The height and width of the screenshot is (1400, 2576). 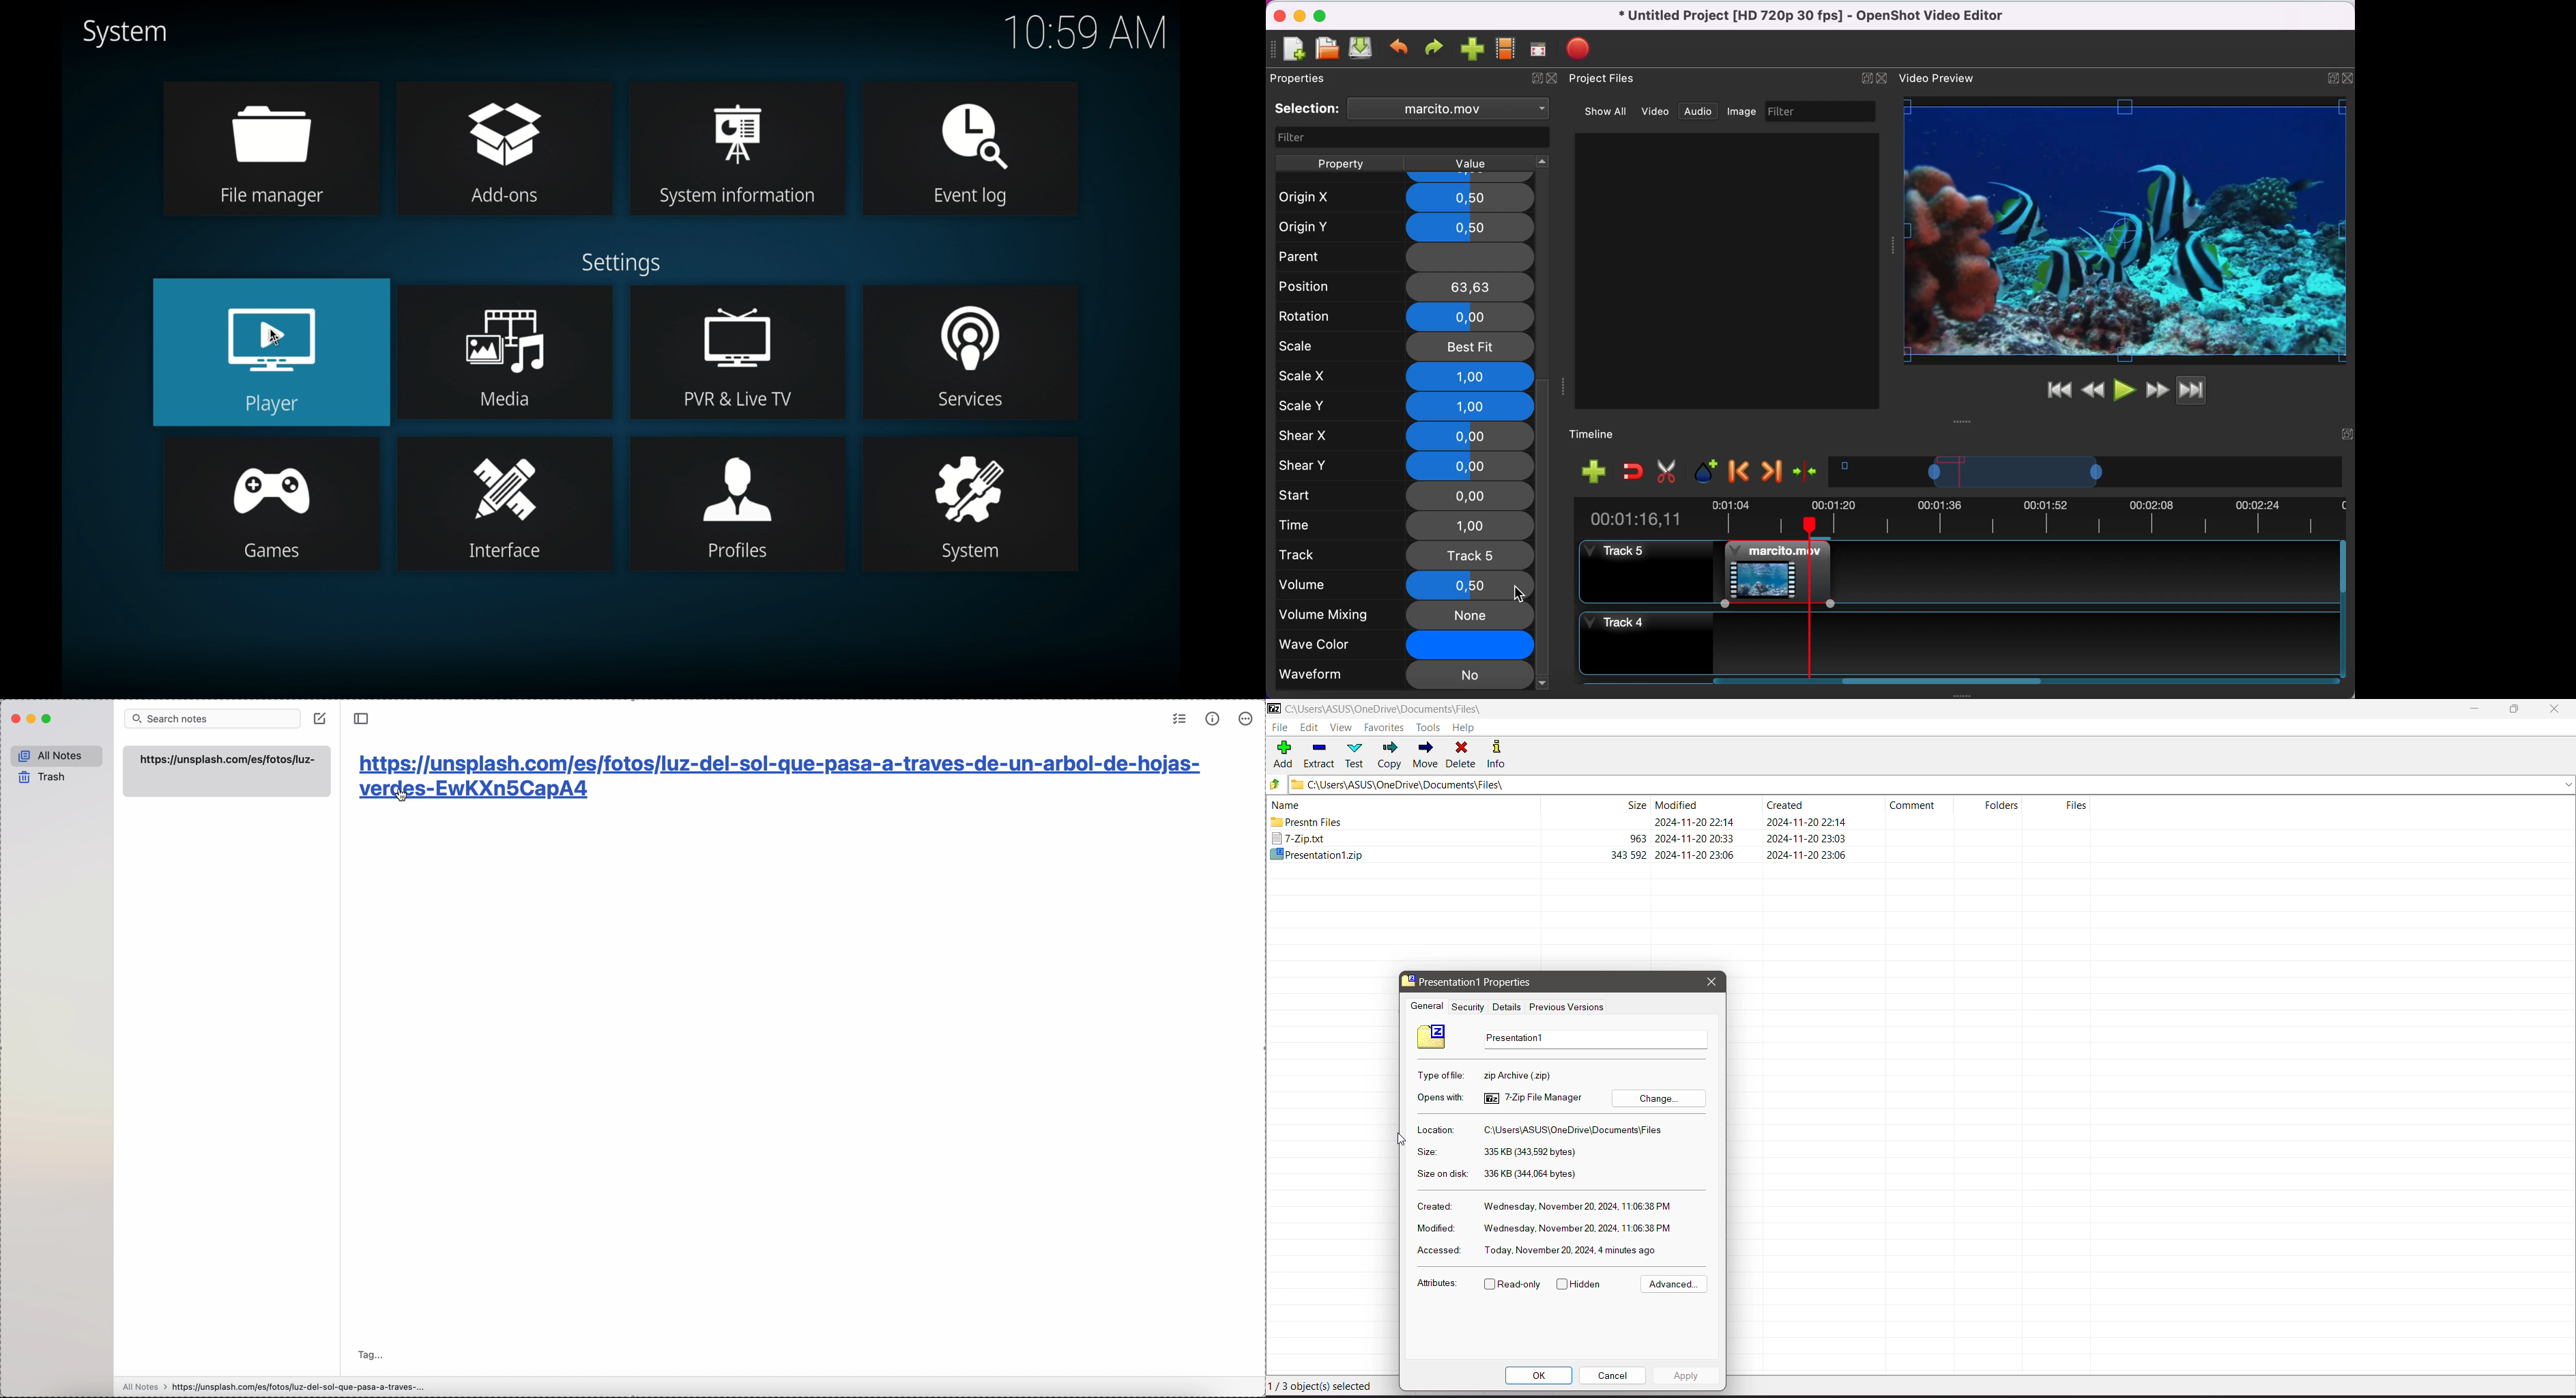 I want to click on search bar, so click(x=211, y=719).